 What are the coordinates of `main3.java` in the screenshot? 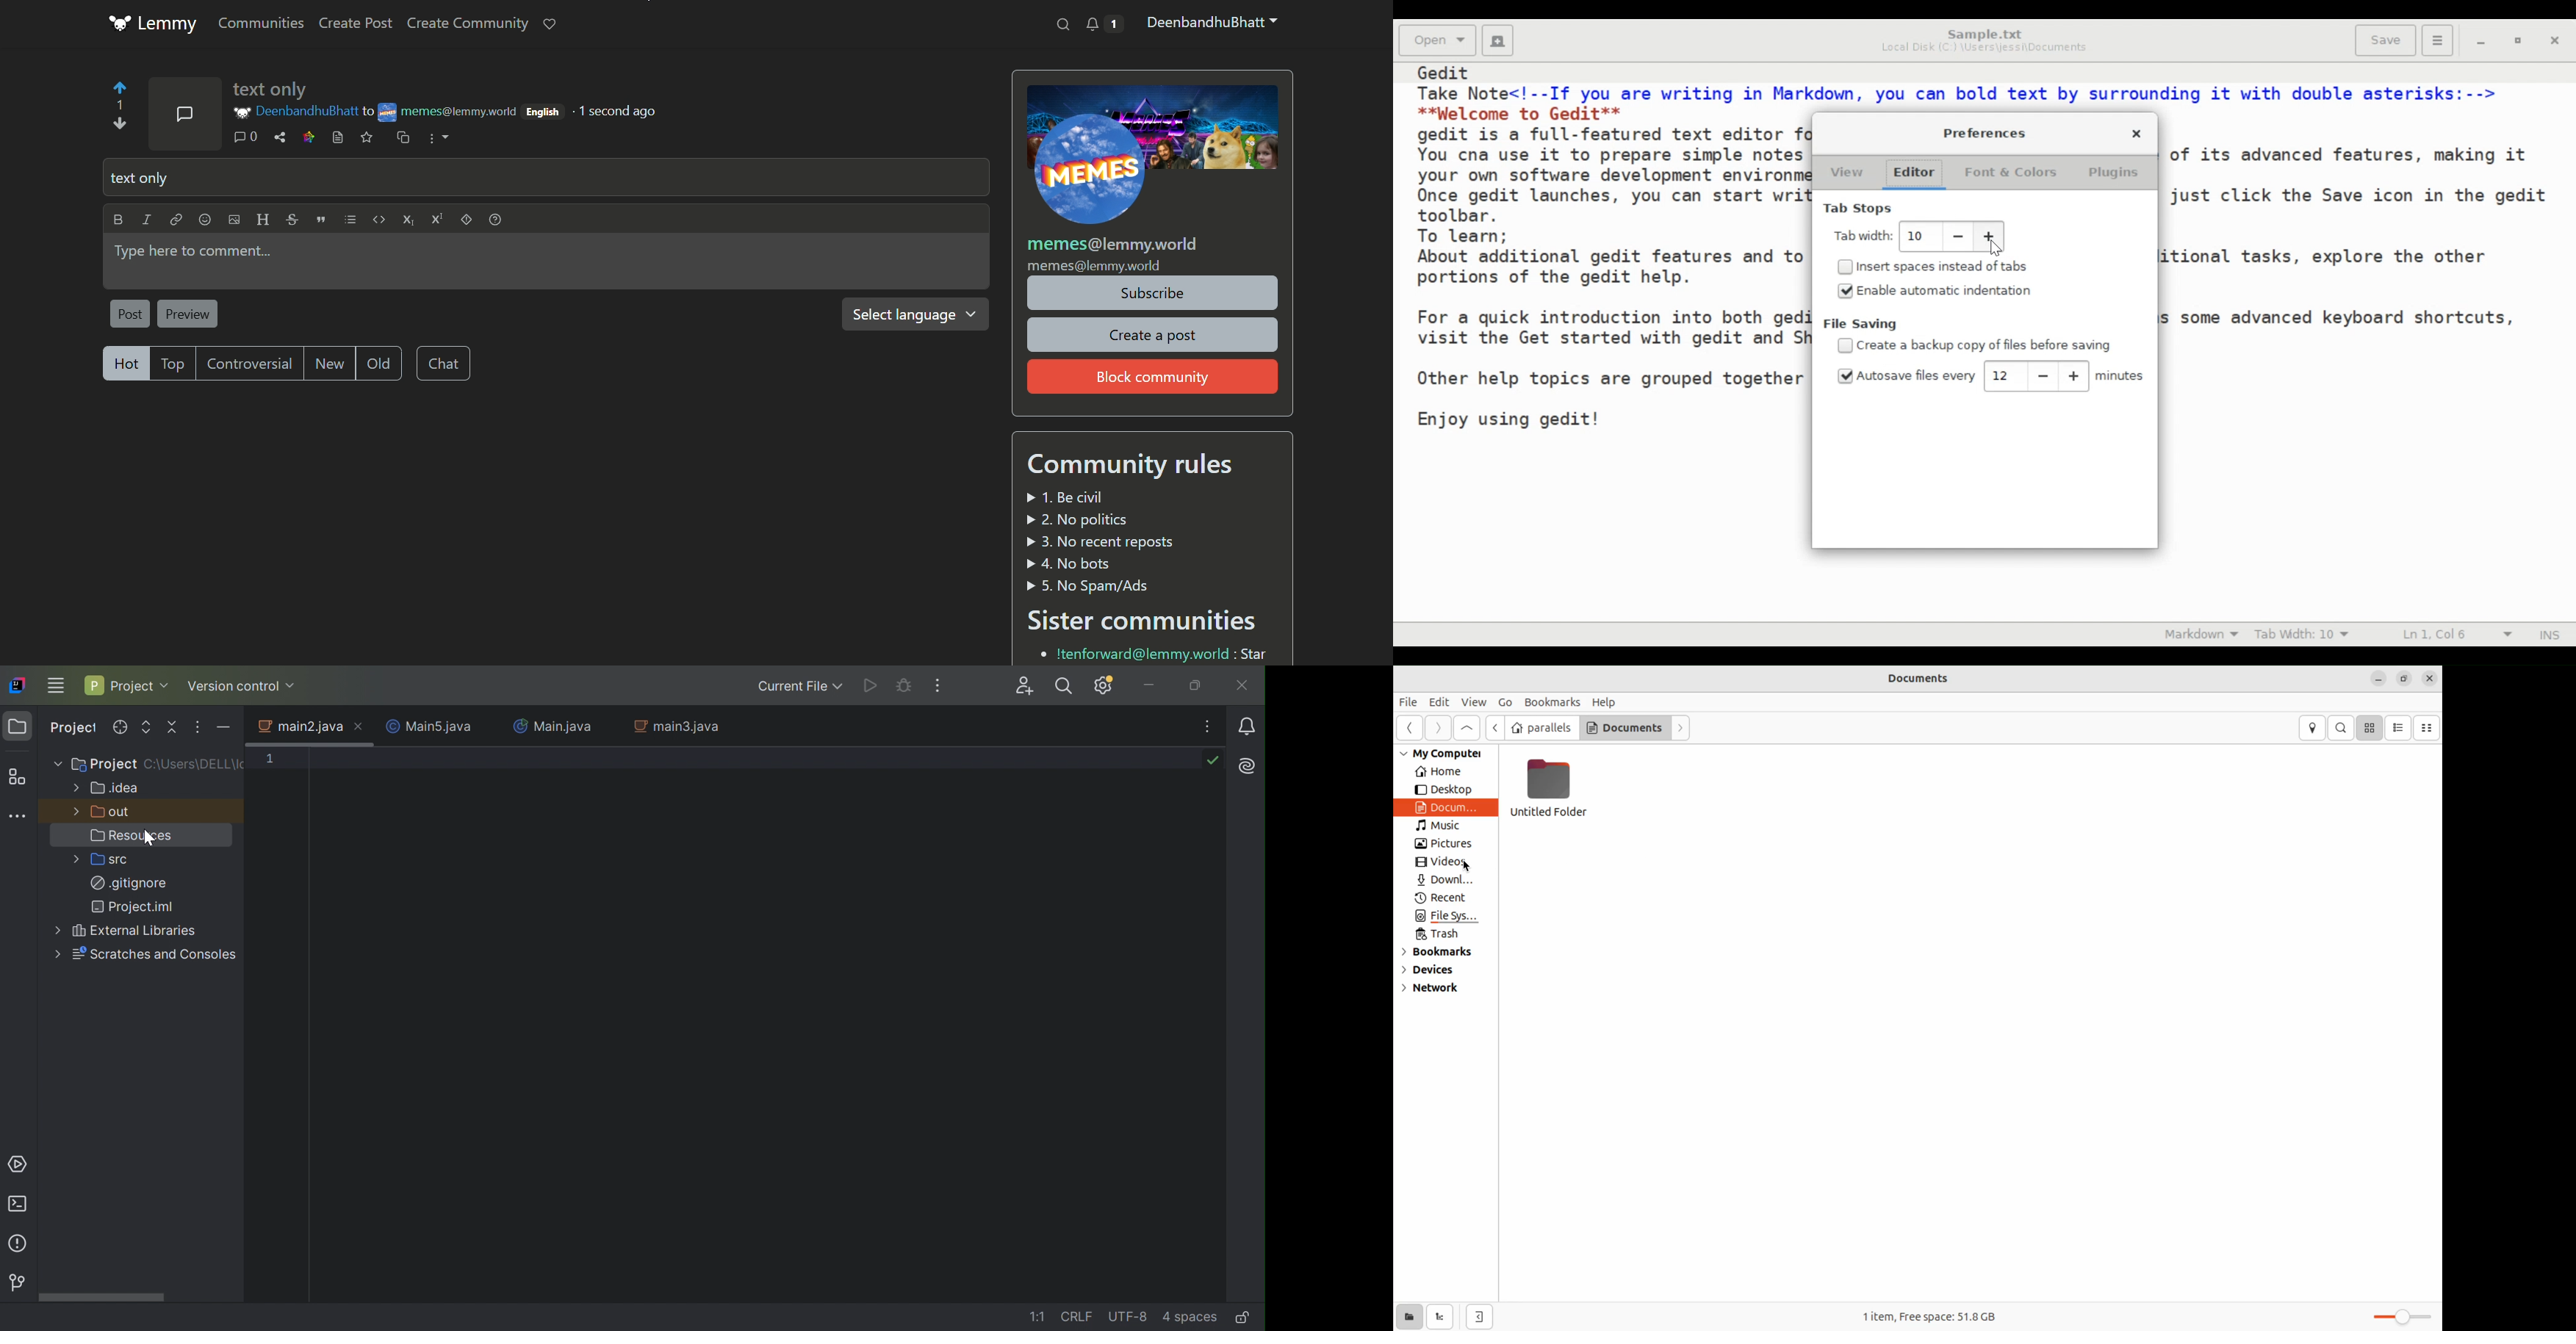 It's located at (677, 727).